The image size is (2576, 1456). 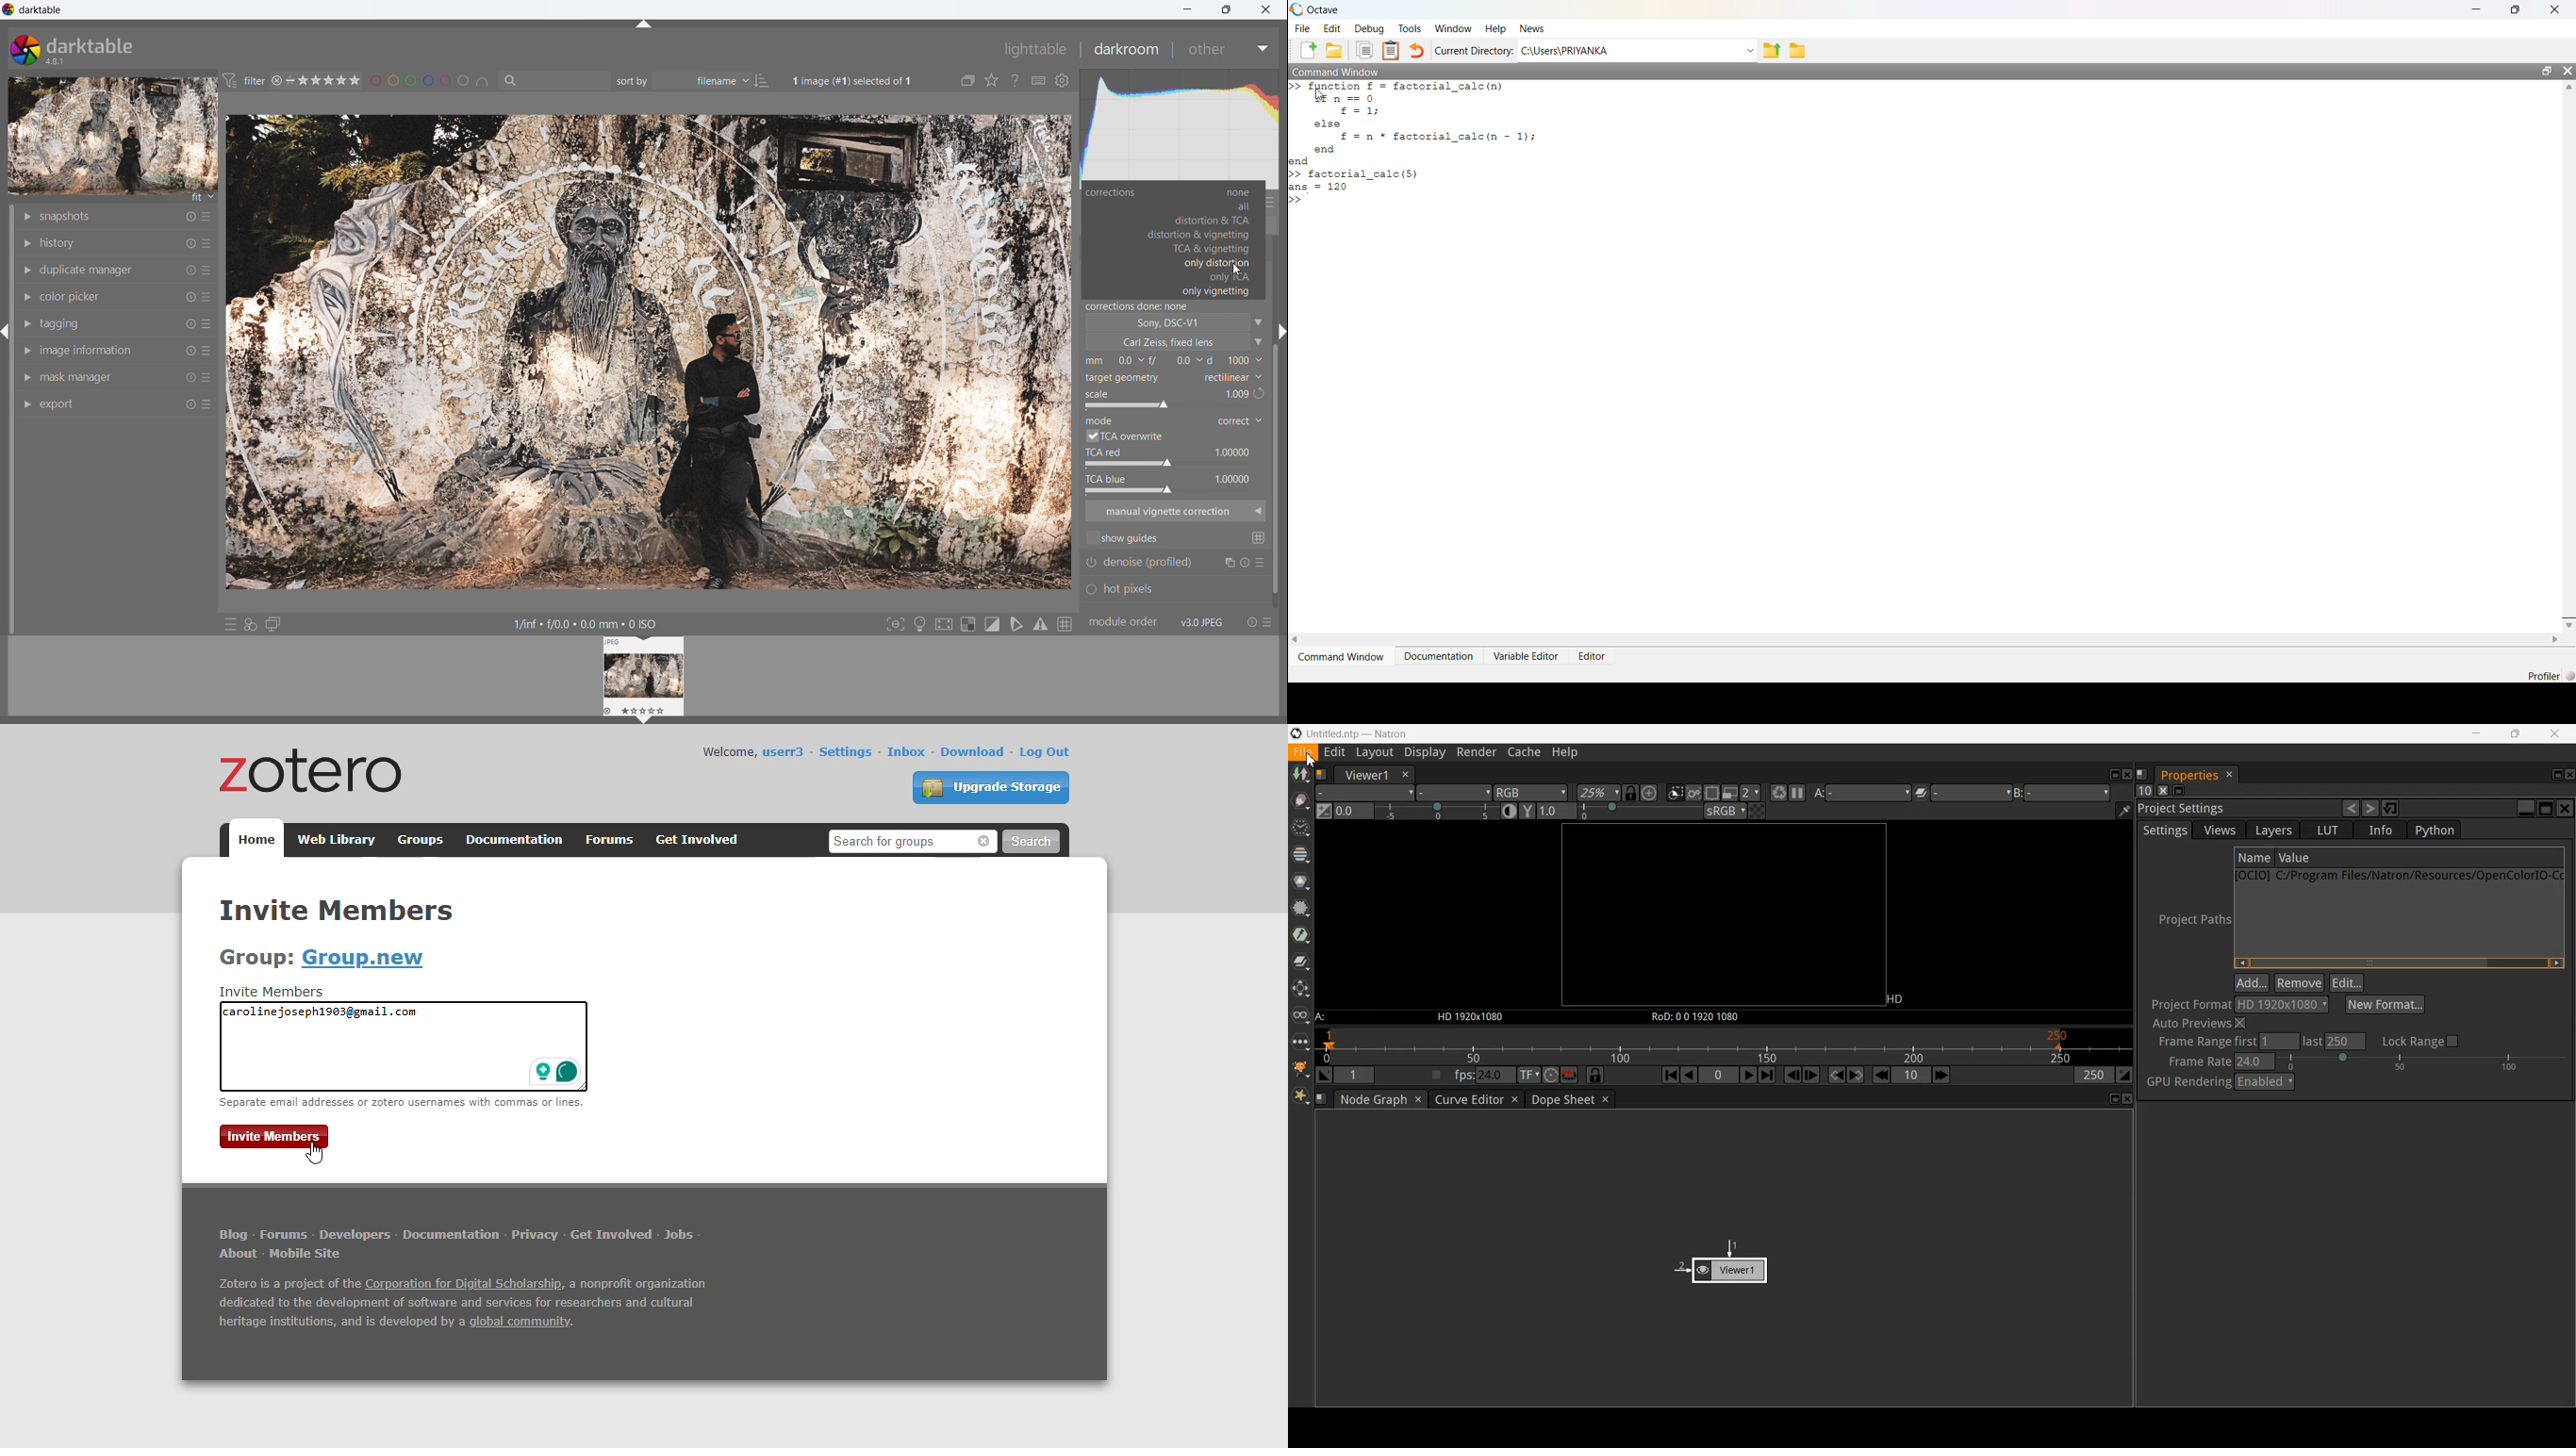 What do you see at coordinates (845, 751) in the screenshot?
I see `settings` at bounding box center [845, 751].